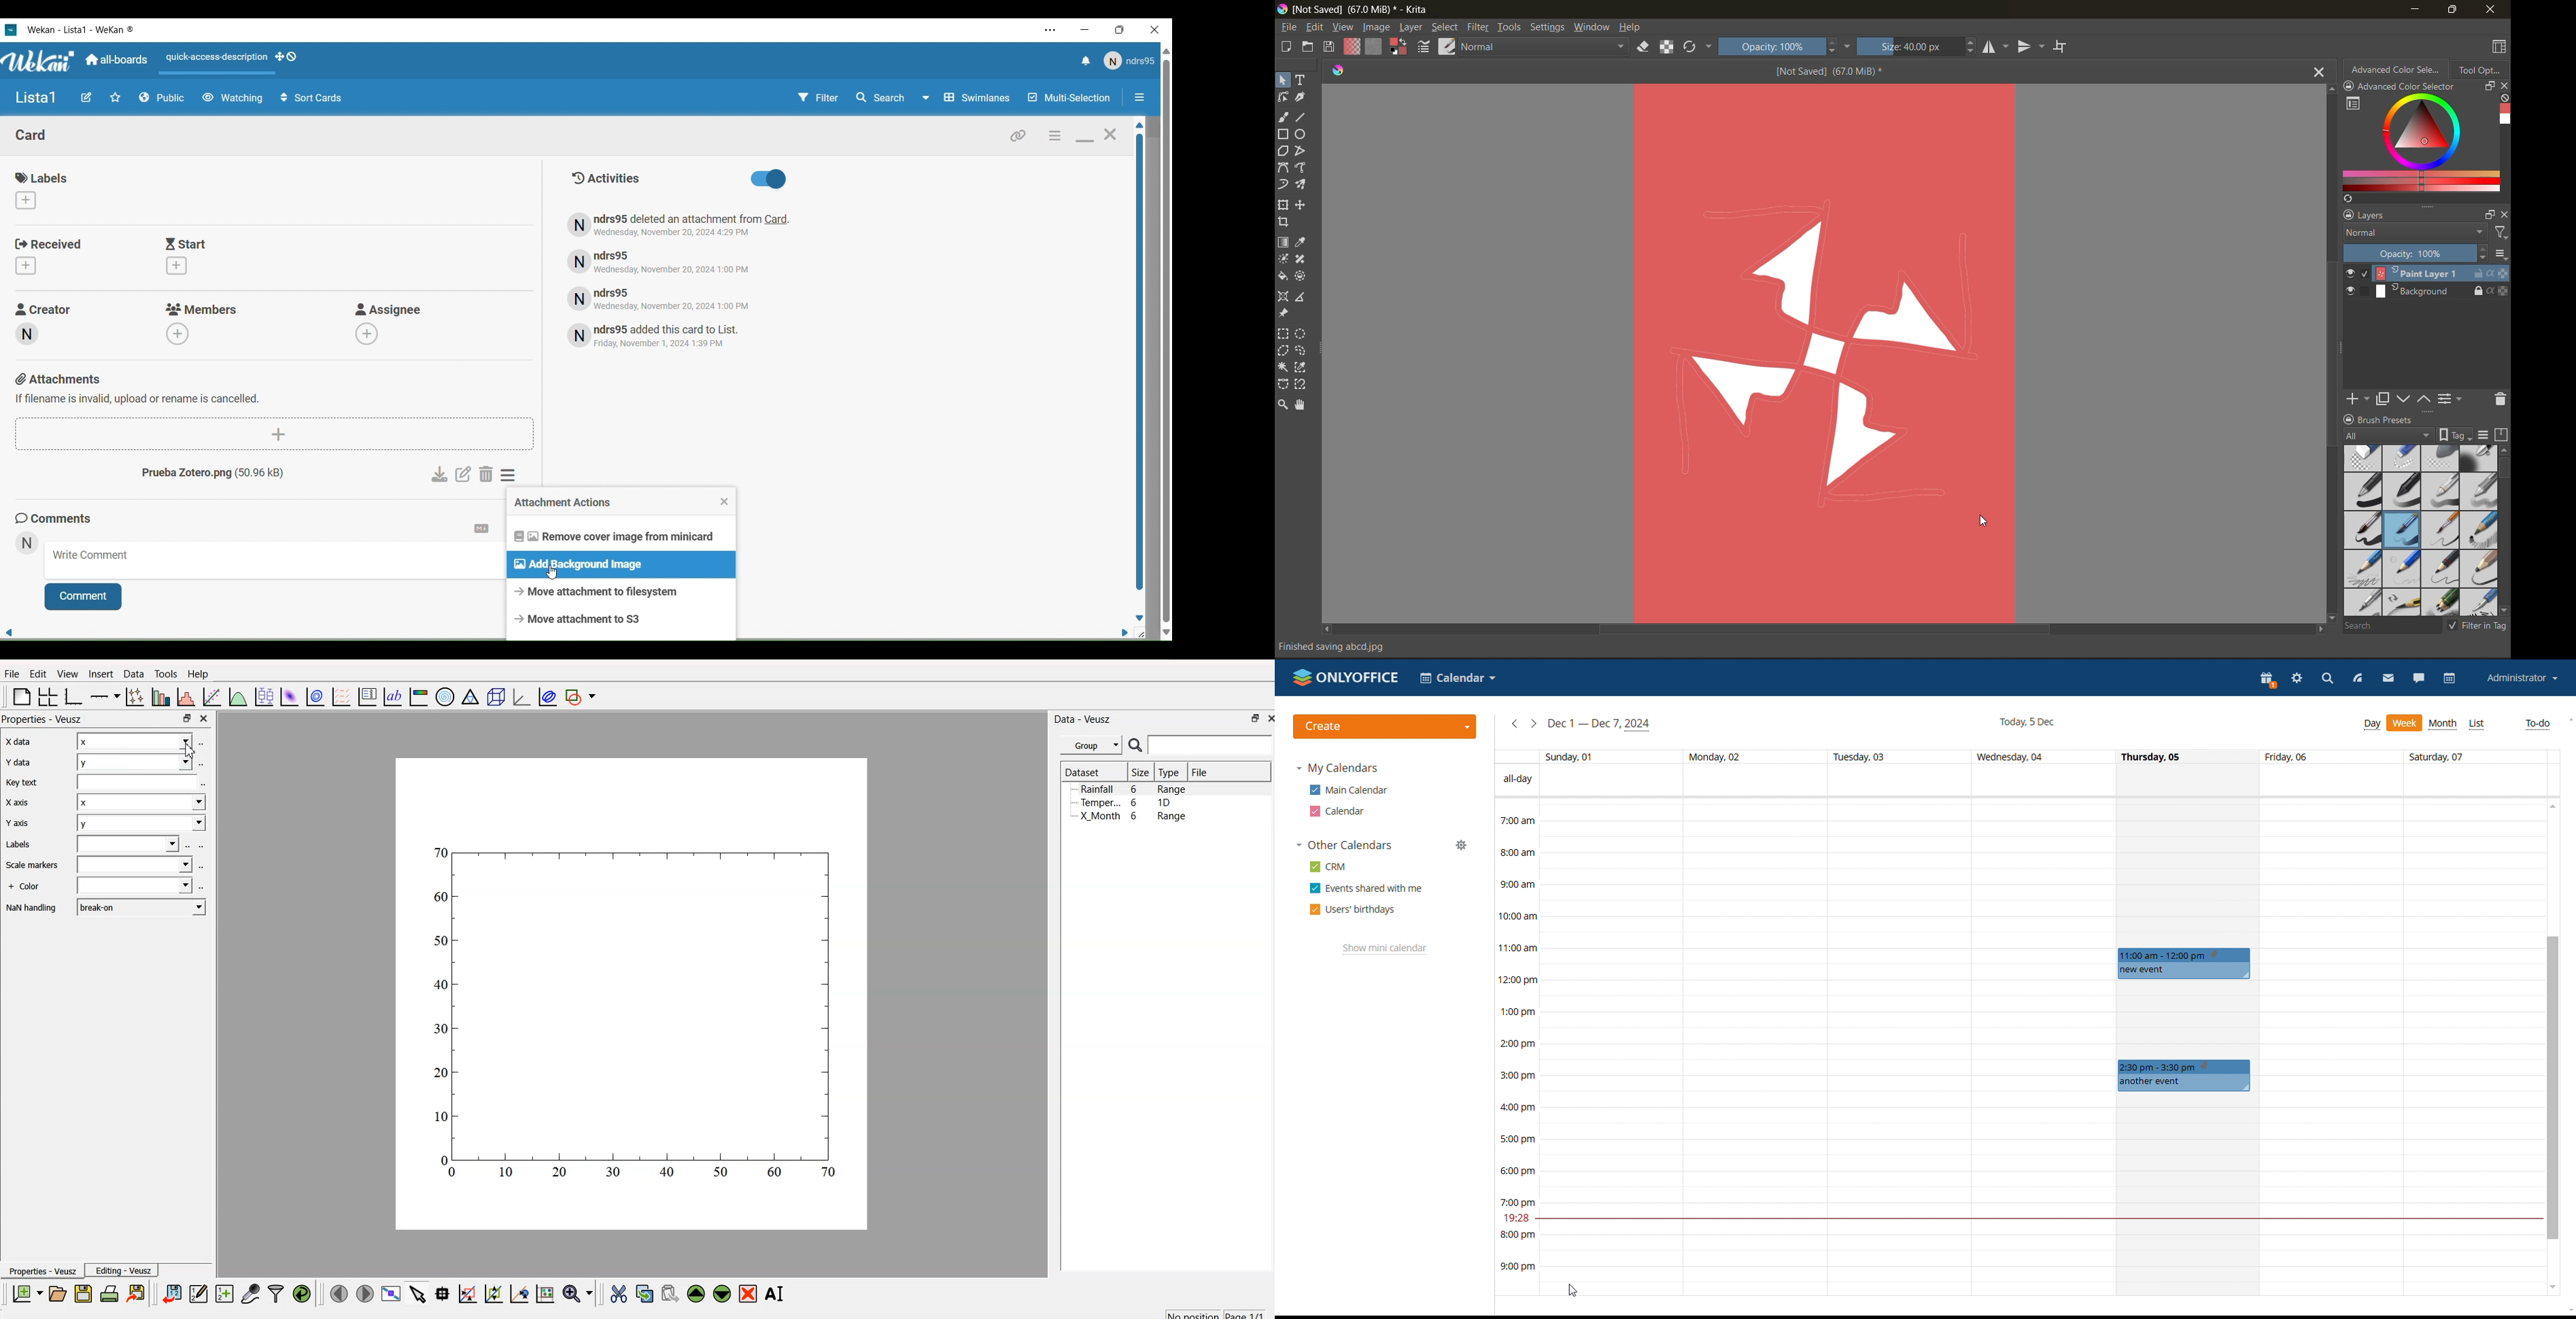  Describe the element at coordinates (2521, 678) in the screenshot. I see `account` at that location.